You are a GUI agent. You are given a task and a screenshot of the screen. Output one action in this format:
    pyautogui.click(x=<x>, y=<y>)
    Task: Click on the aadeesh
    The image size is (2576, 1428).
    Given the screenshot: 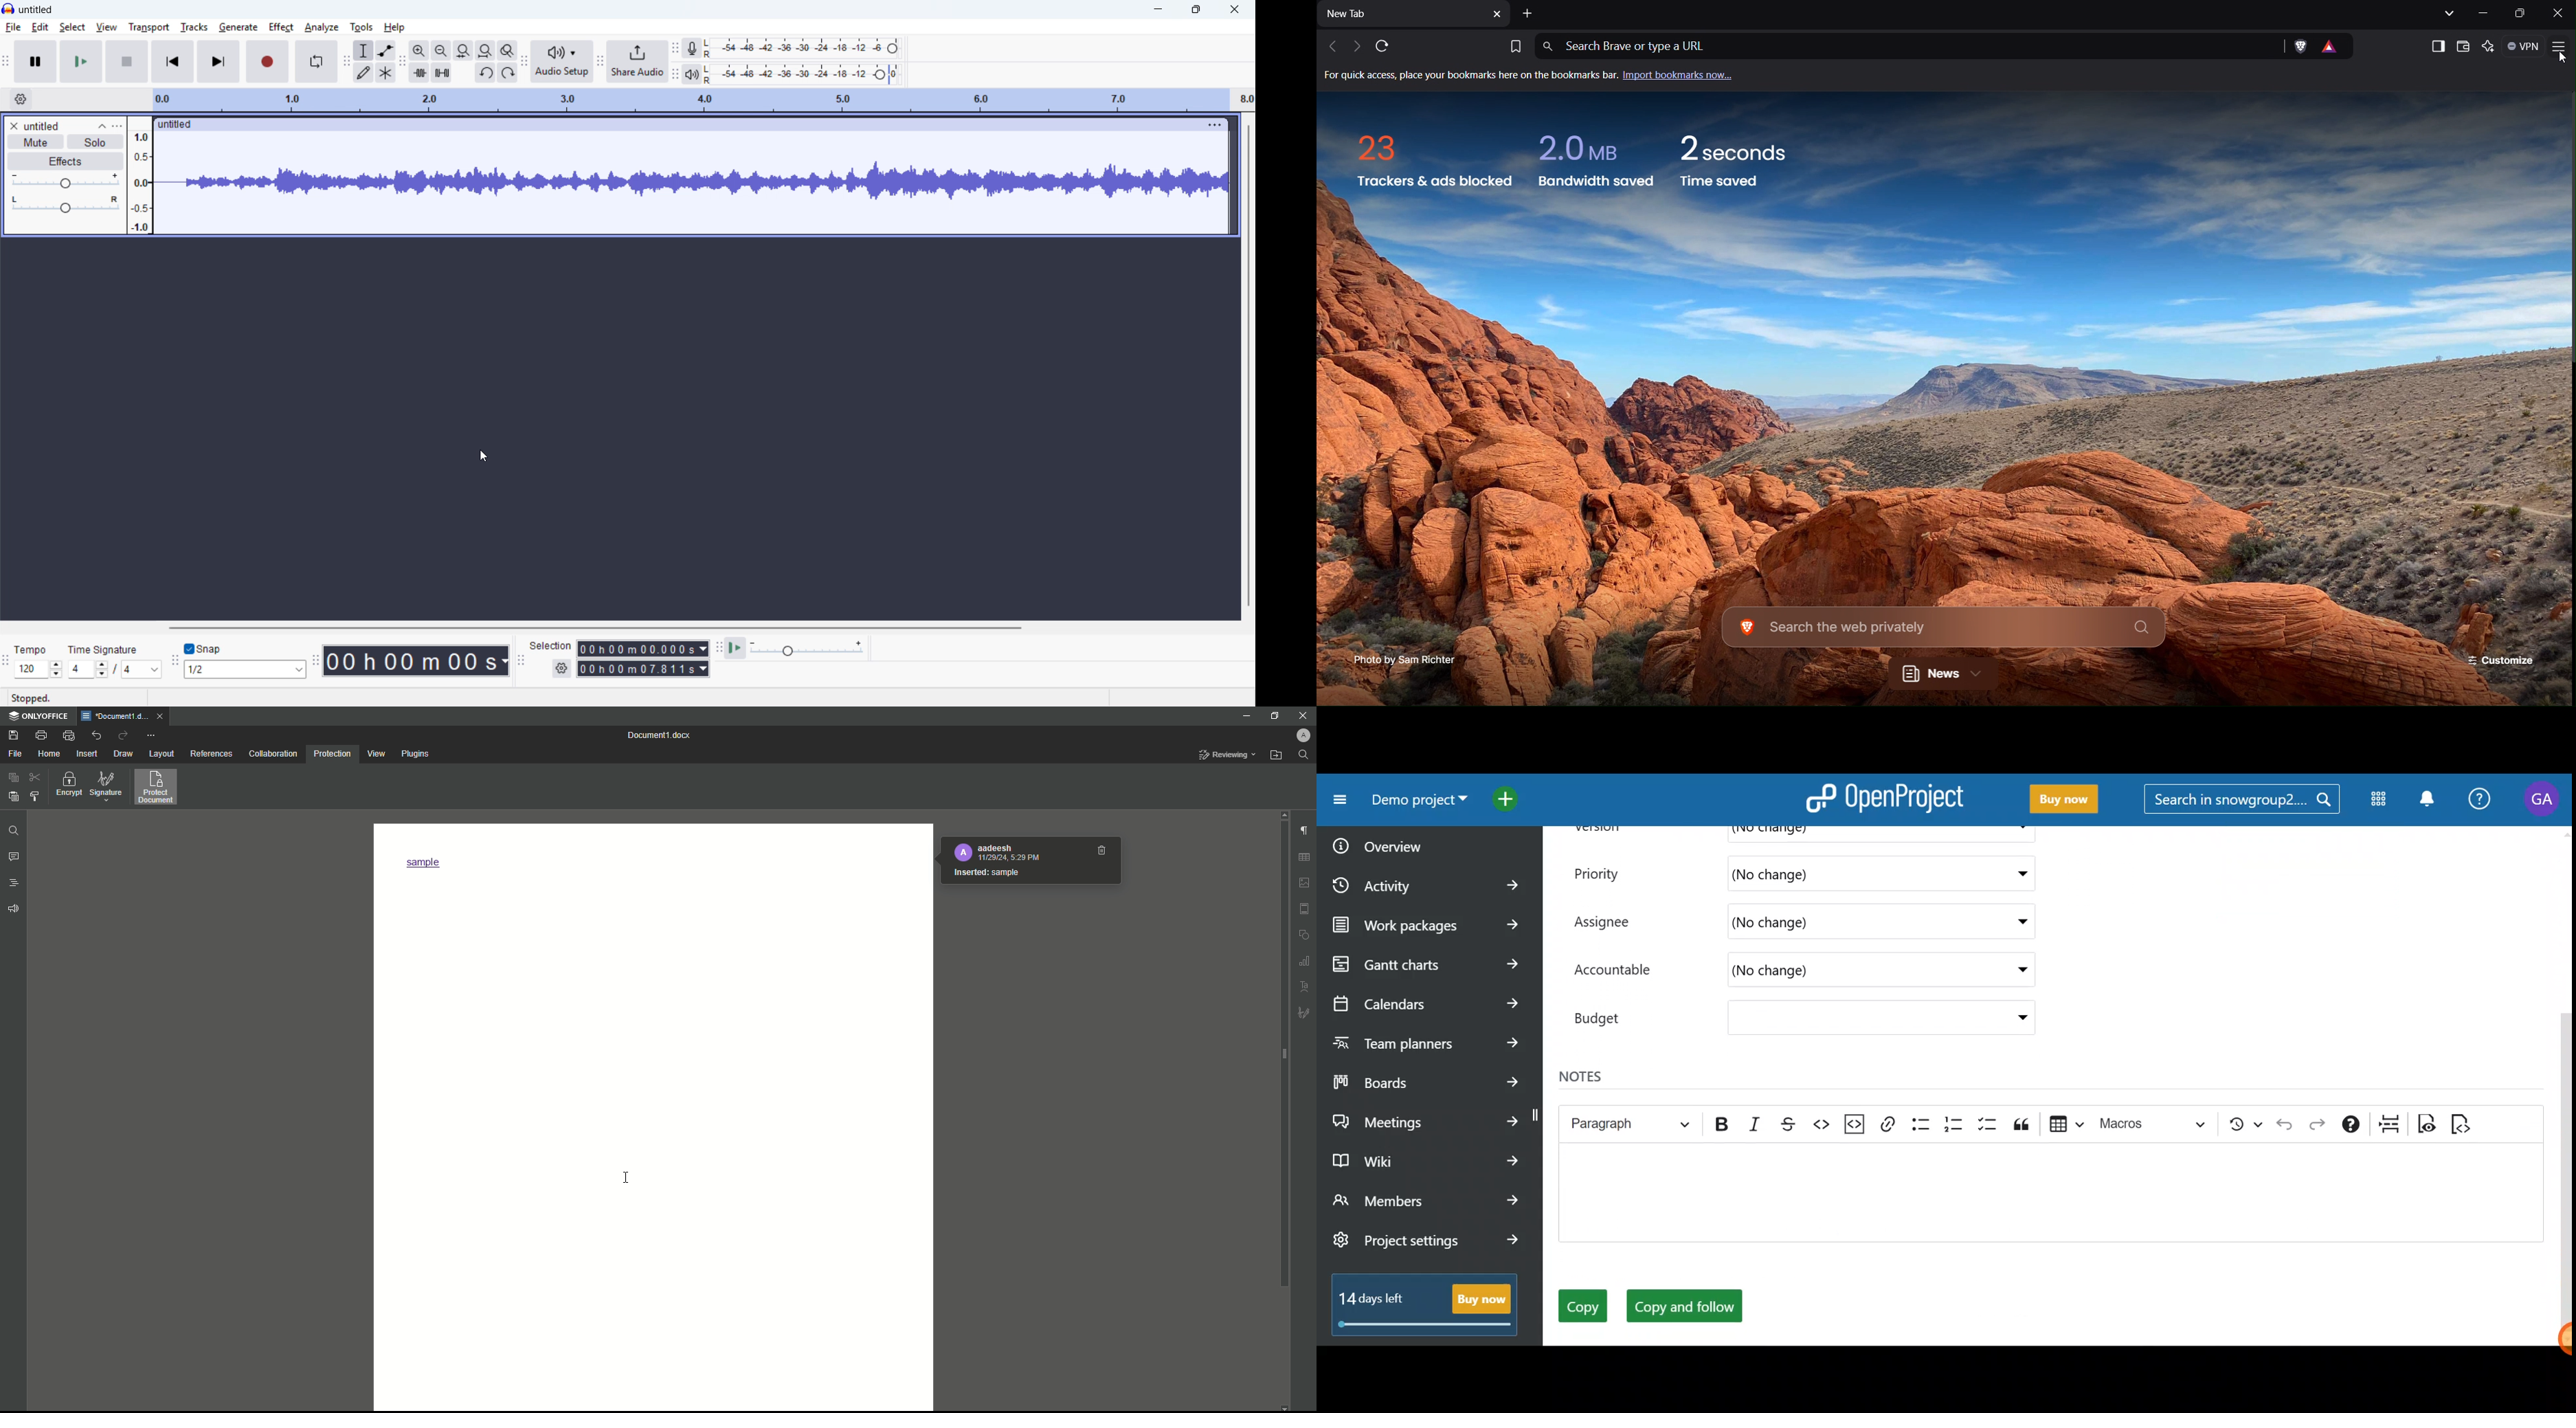 What is the action you would take?
    pyautogui.click(x=994, y=848)
    